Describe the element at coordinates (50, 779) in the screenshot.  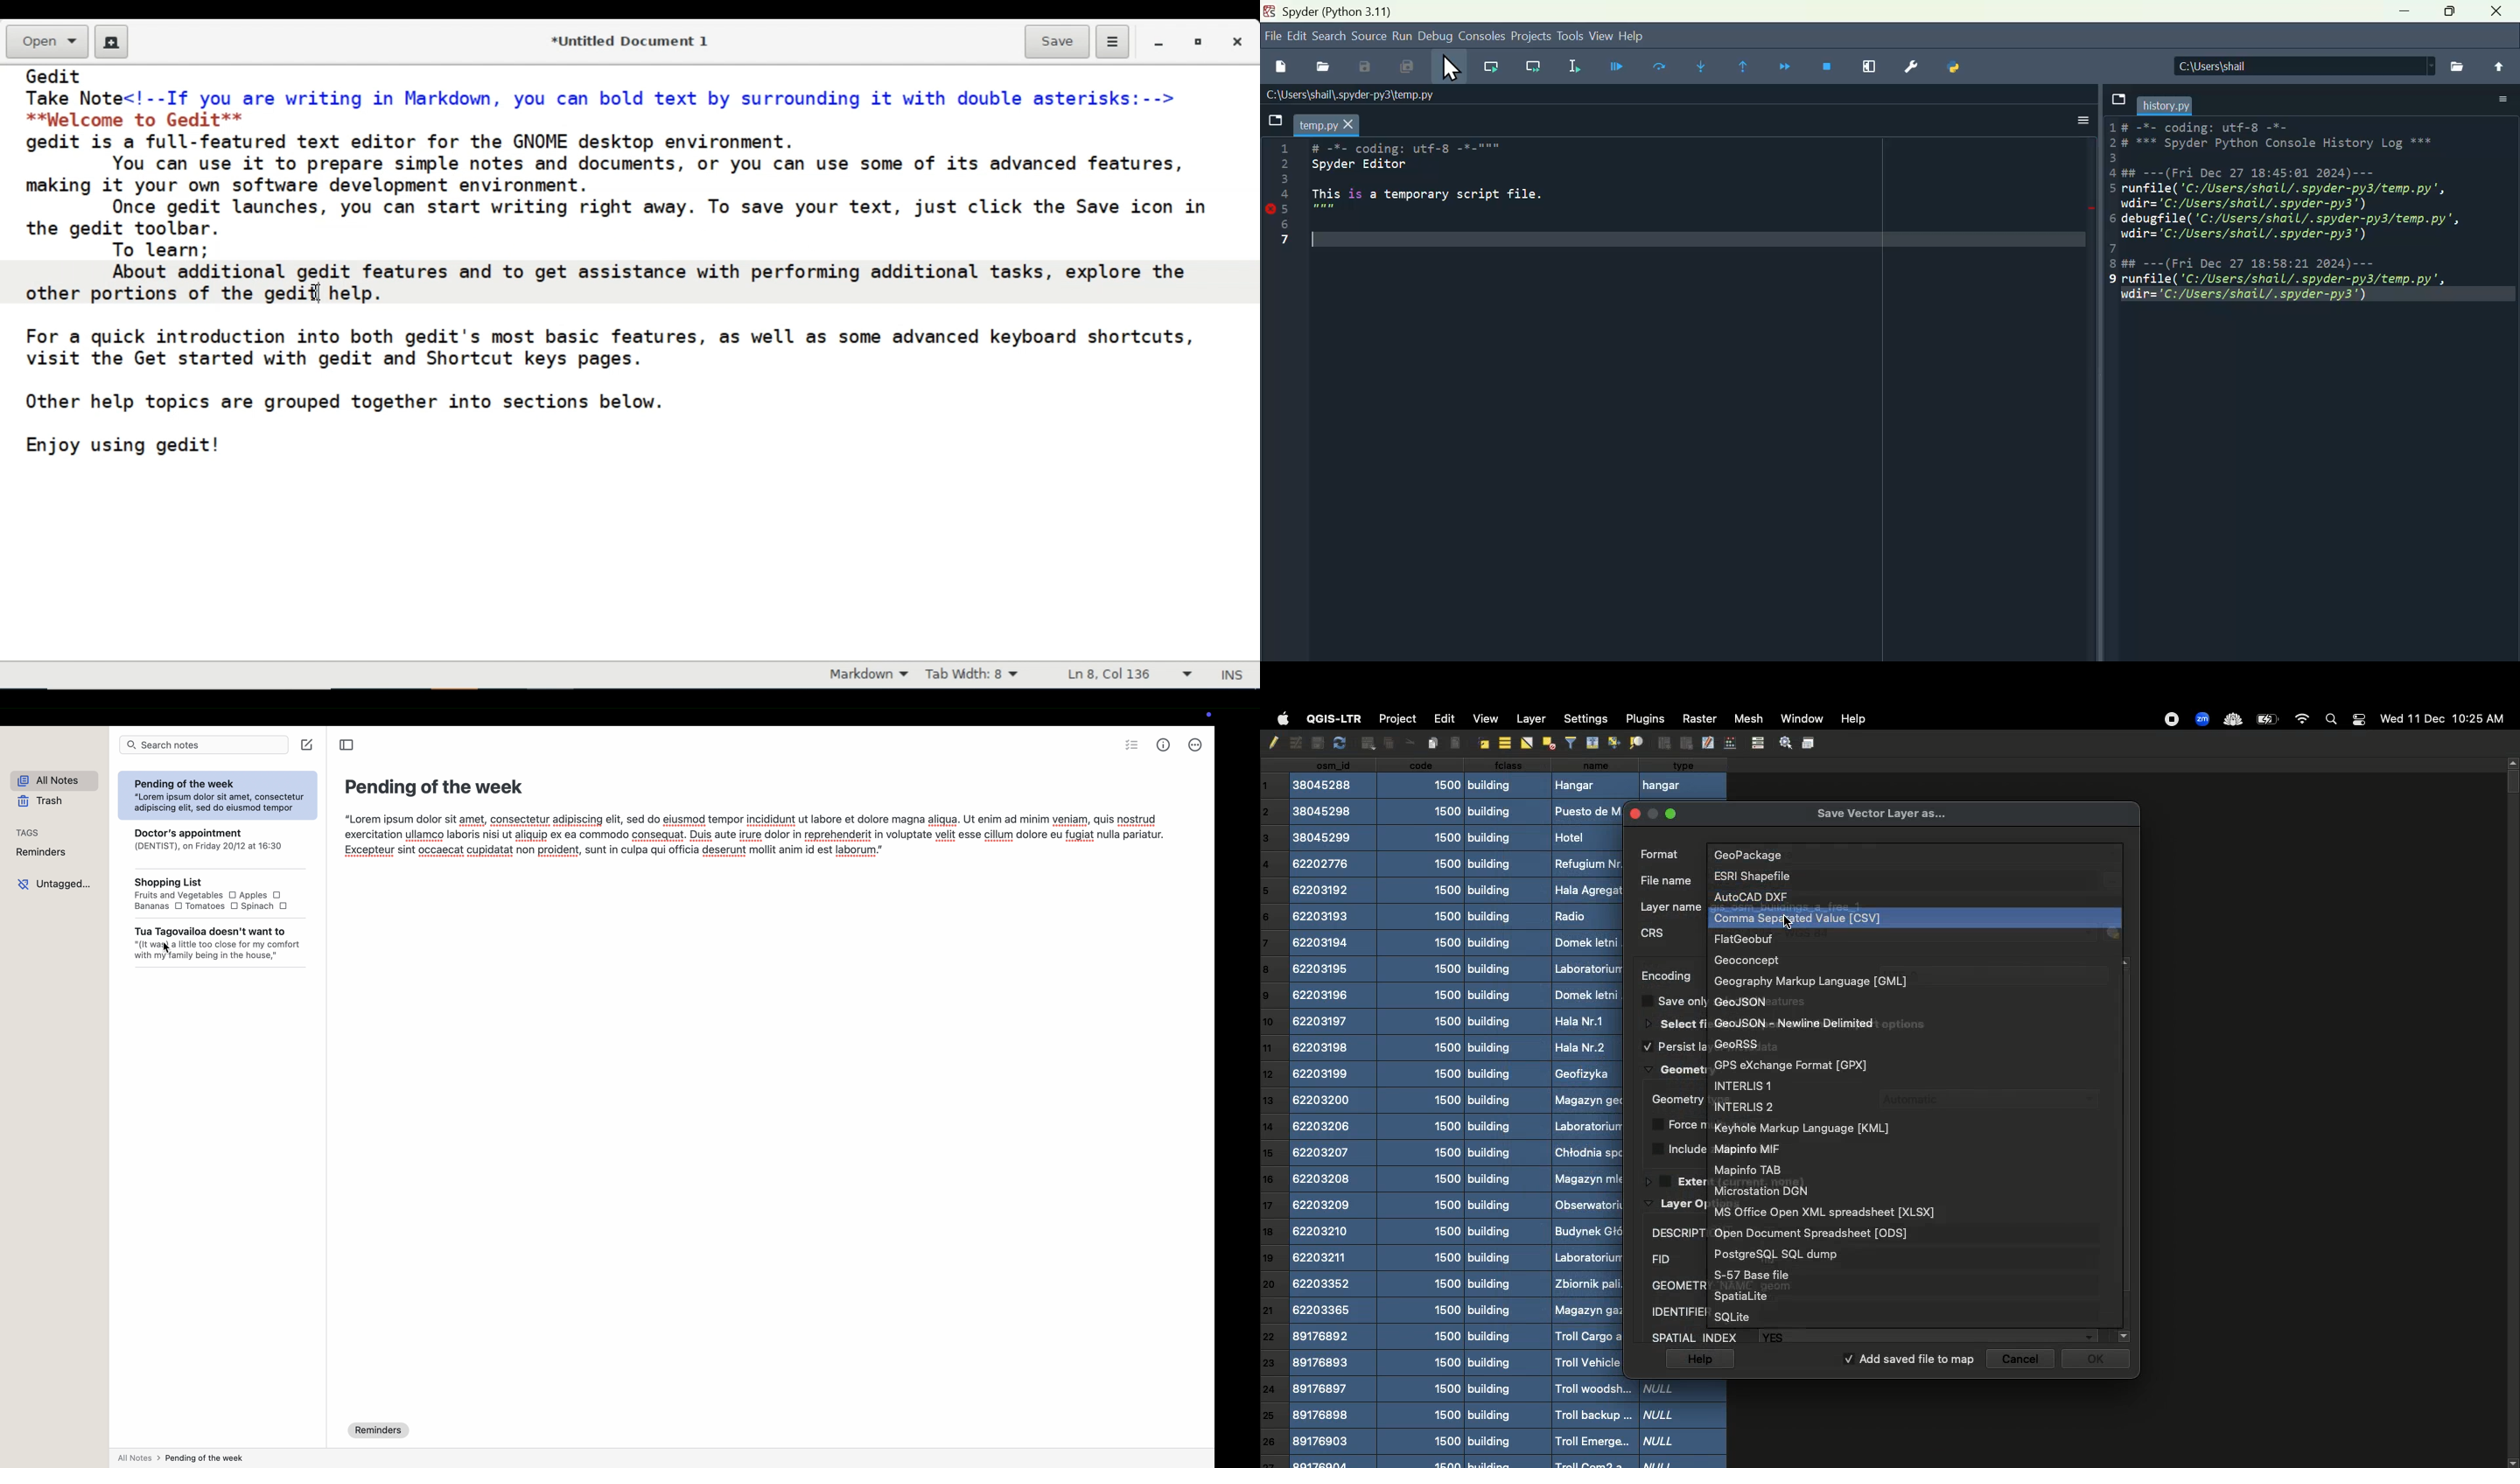
I see `all notes` at that location.